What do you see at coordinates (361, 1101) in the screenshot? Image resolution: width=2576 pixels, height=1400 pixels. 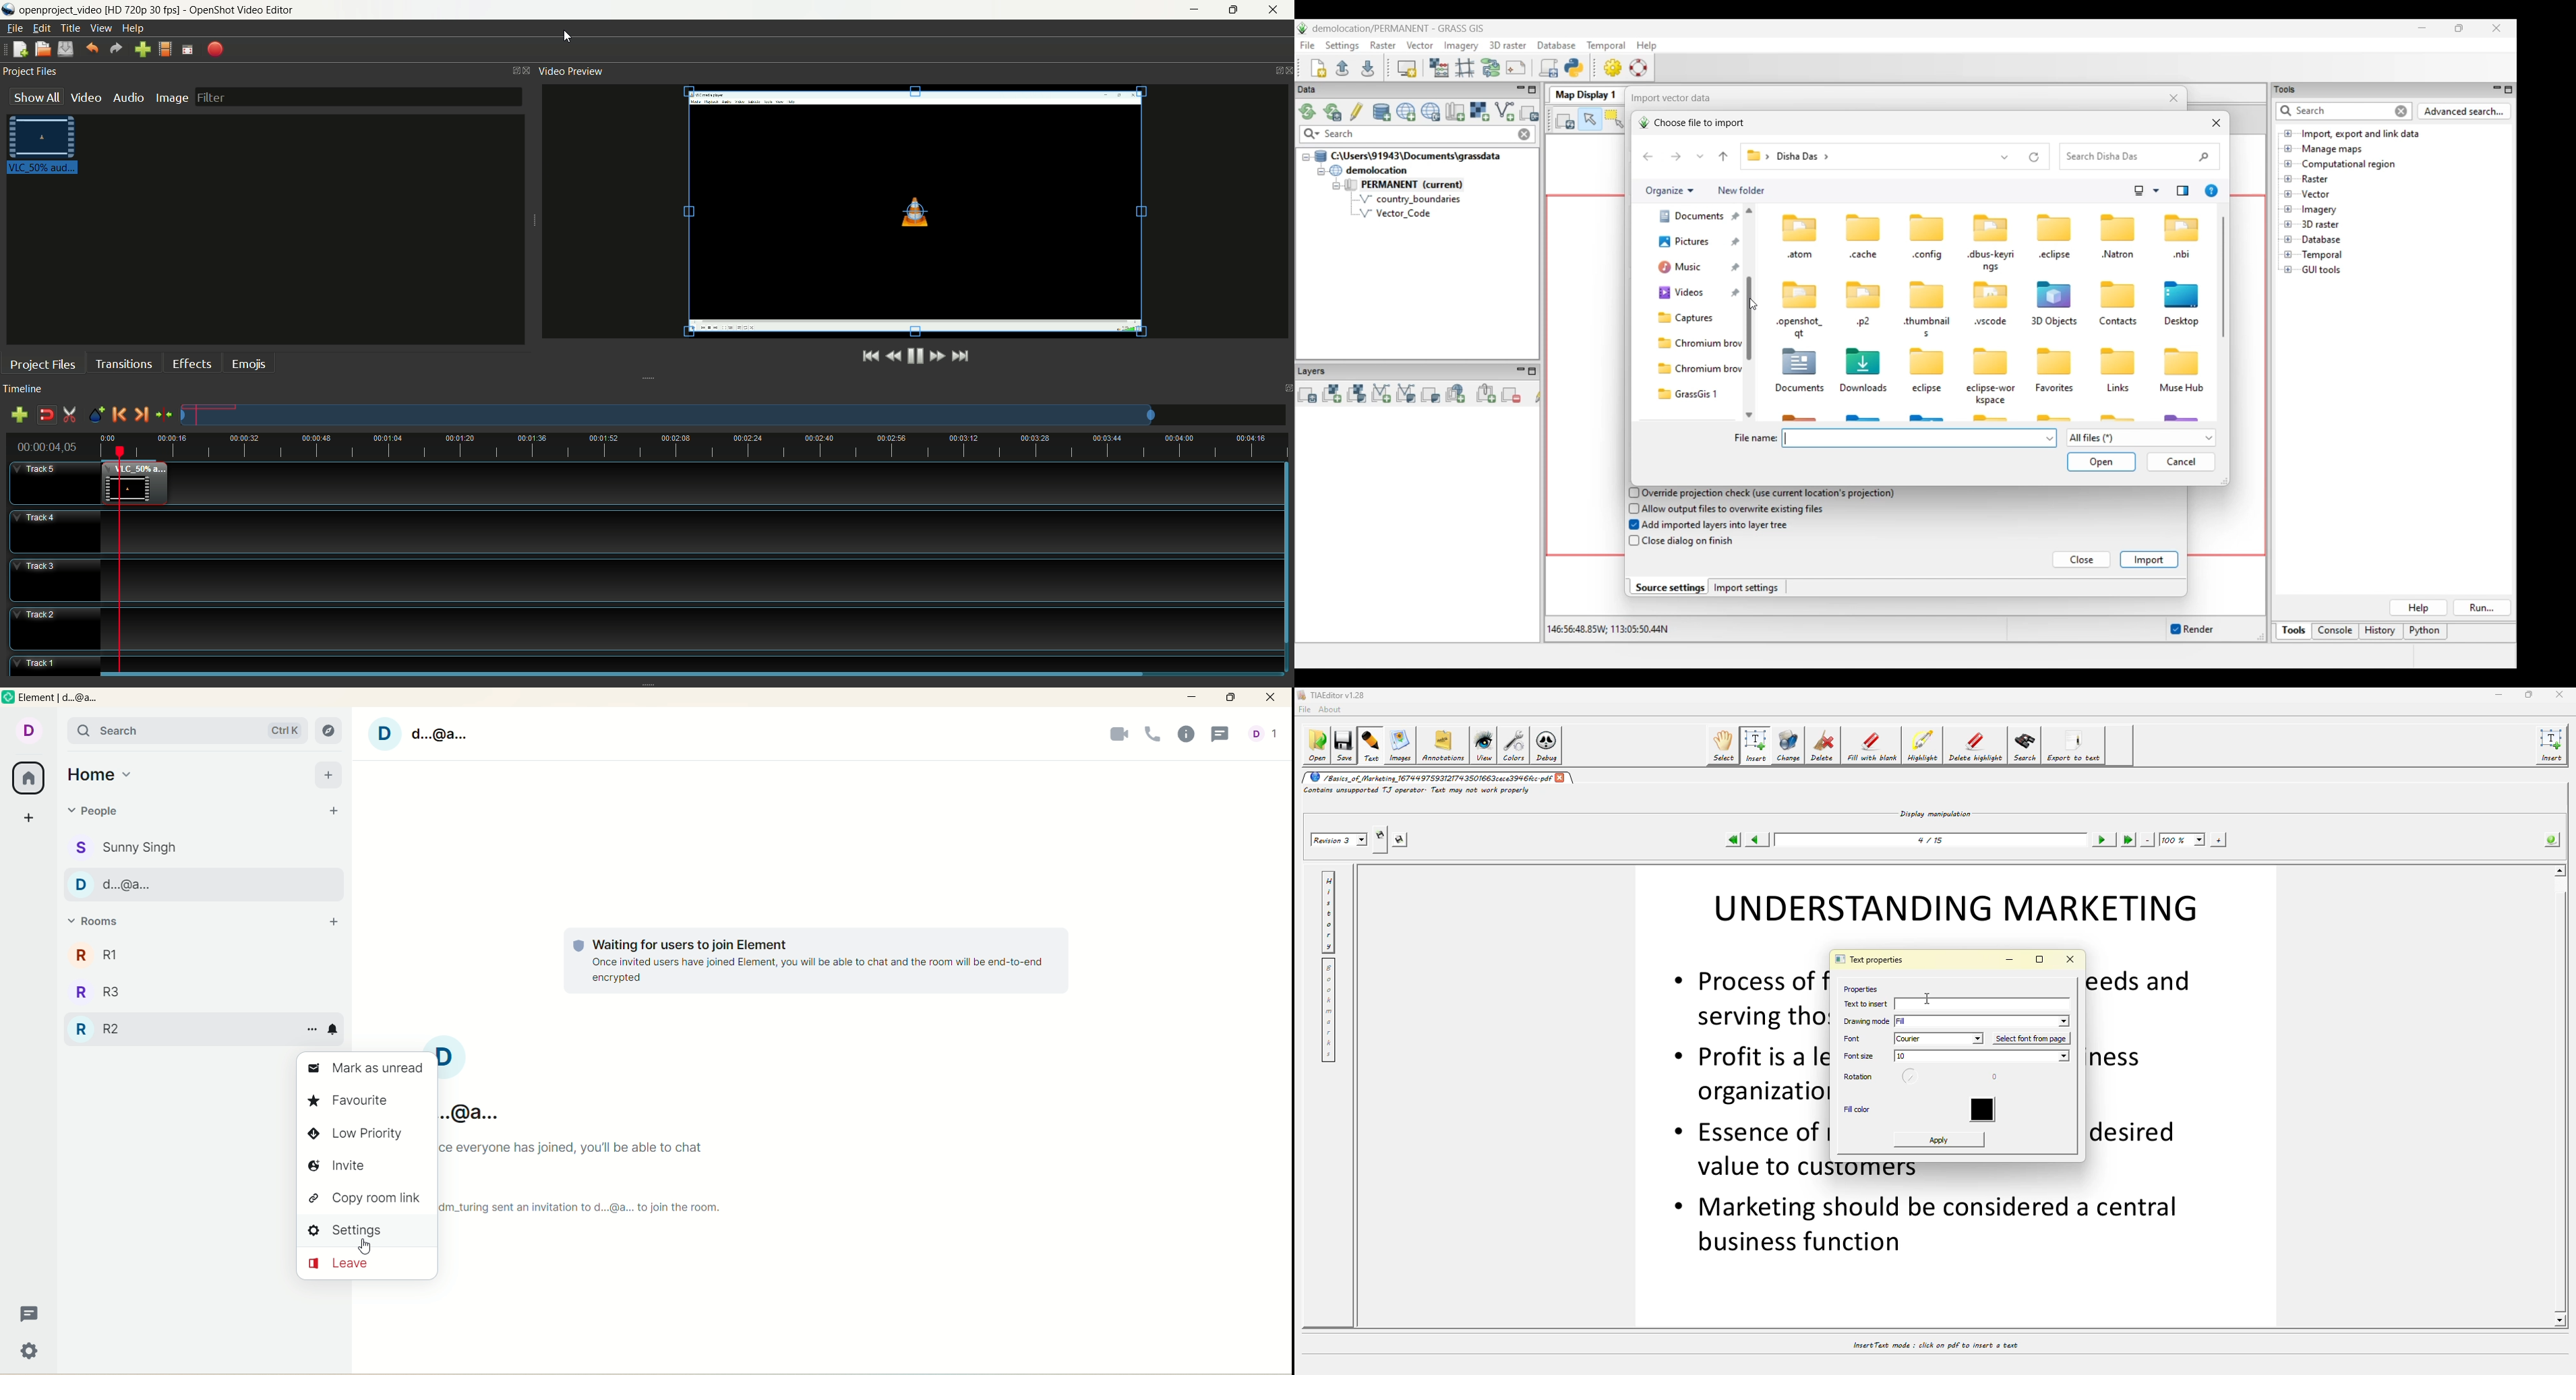 I see `favorite` at bounding box center [361, 1101].